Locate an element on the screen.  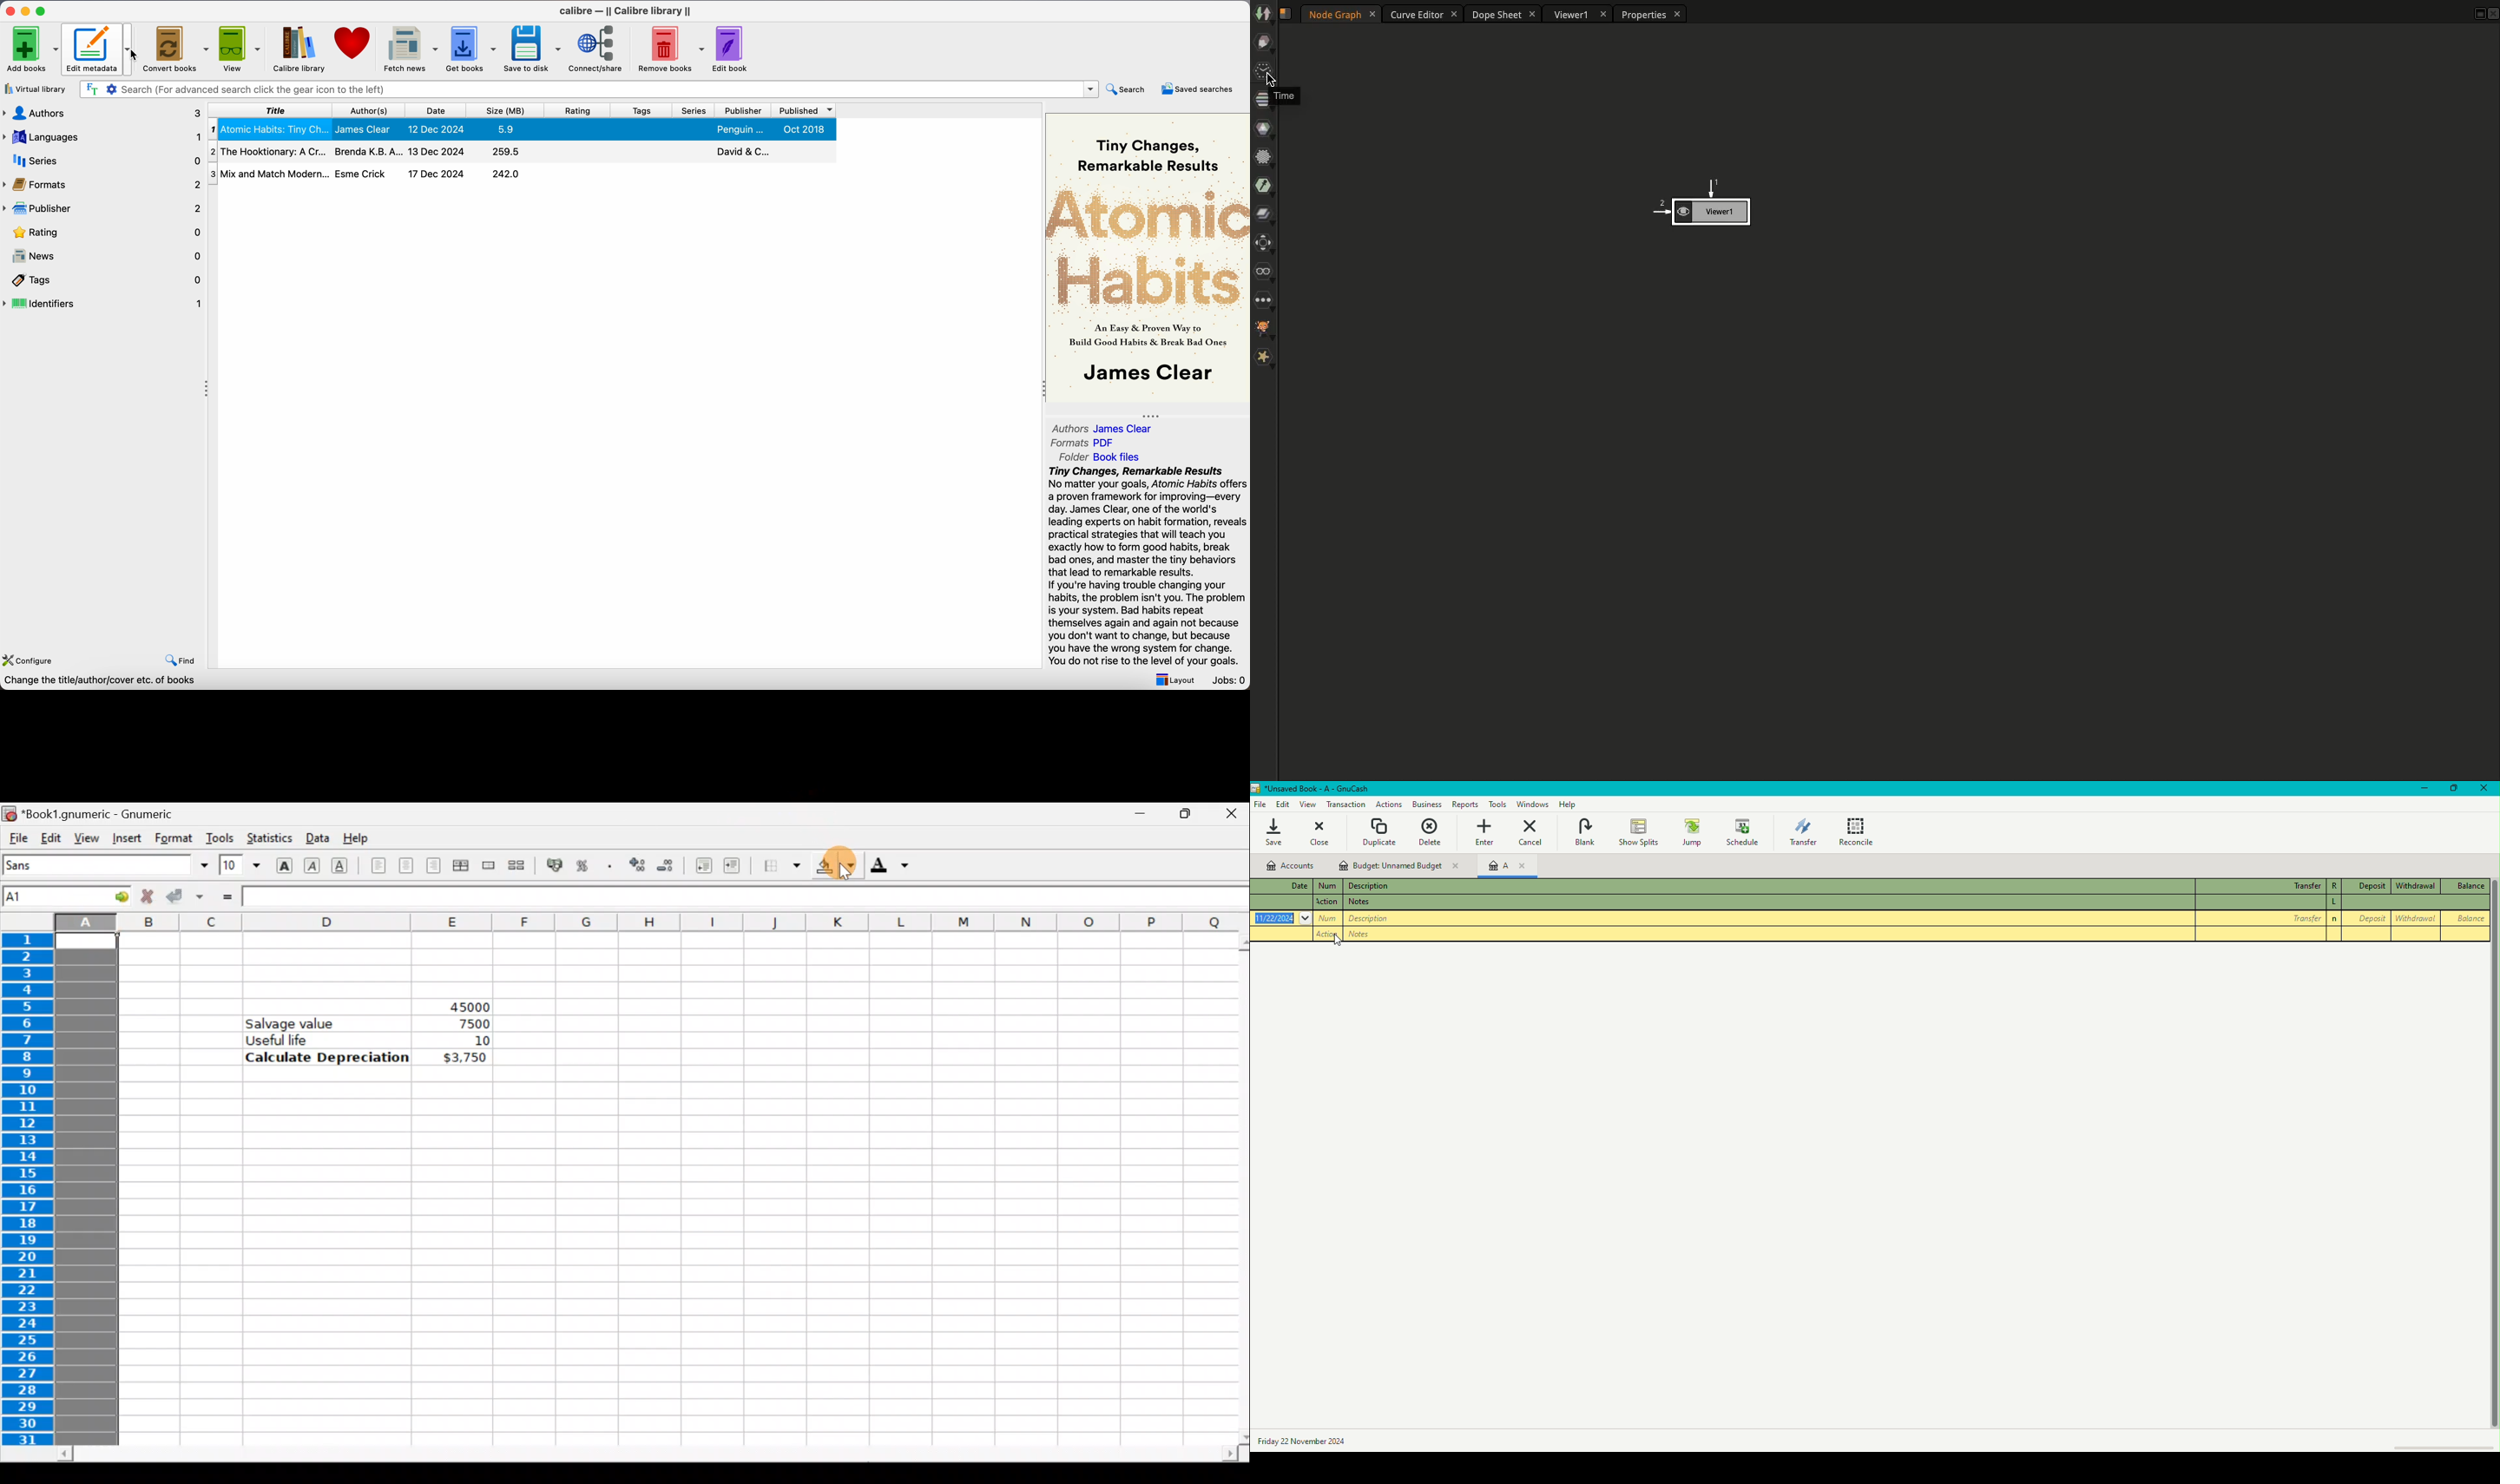
Oct 2018 is located at coordinates (804, 130).